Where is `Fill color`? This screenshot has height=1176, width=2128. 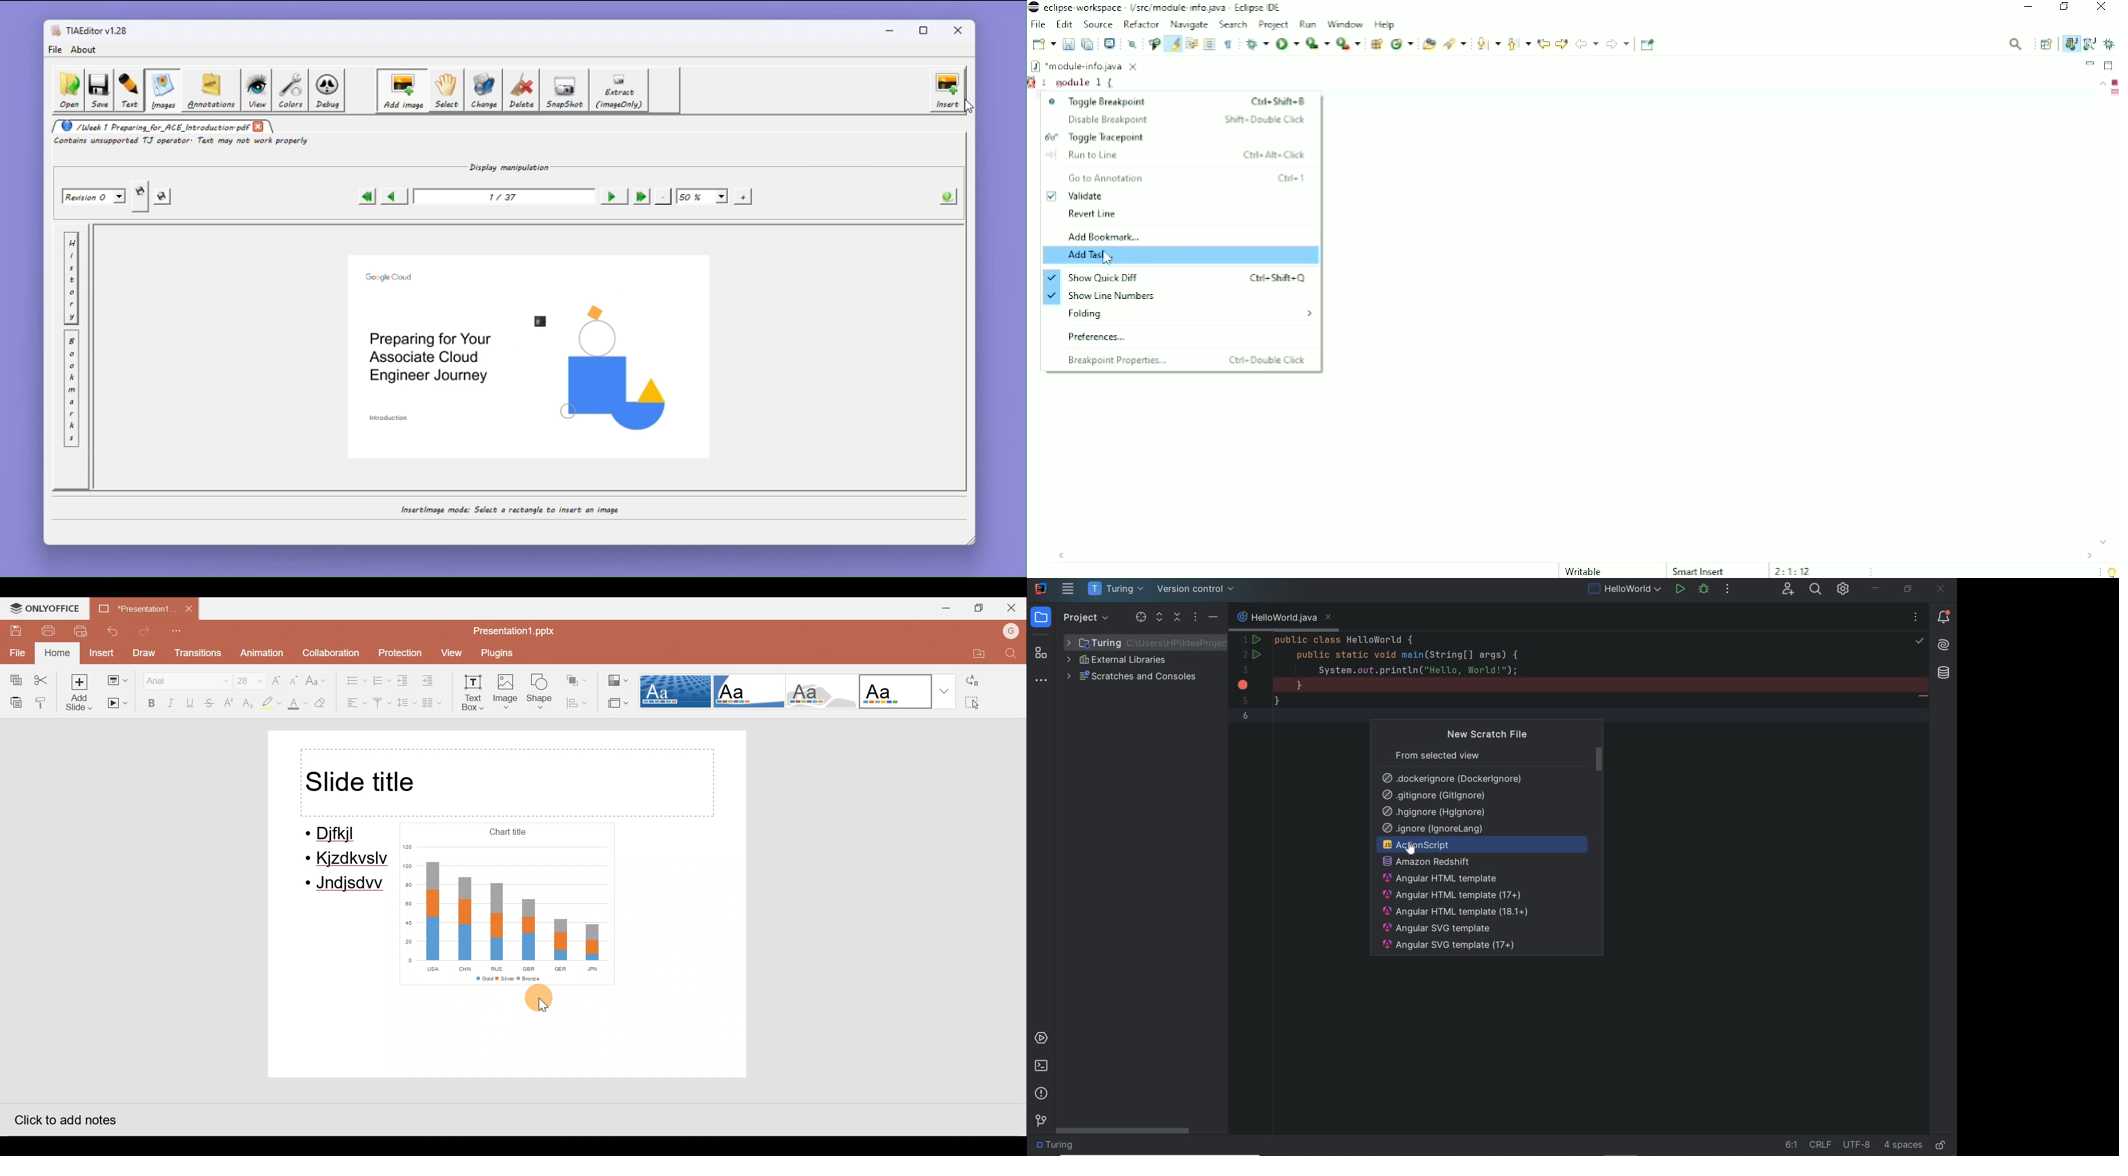 Fill color is located at coordinates (296, 705).